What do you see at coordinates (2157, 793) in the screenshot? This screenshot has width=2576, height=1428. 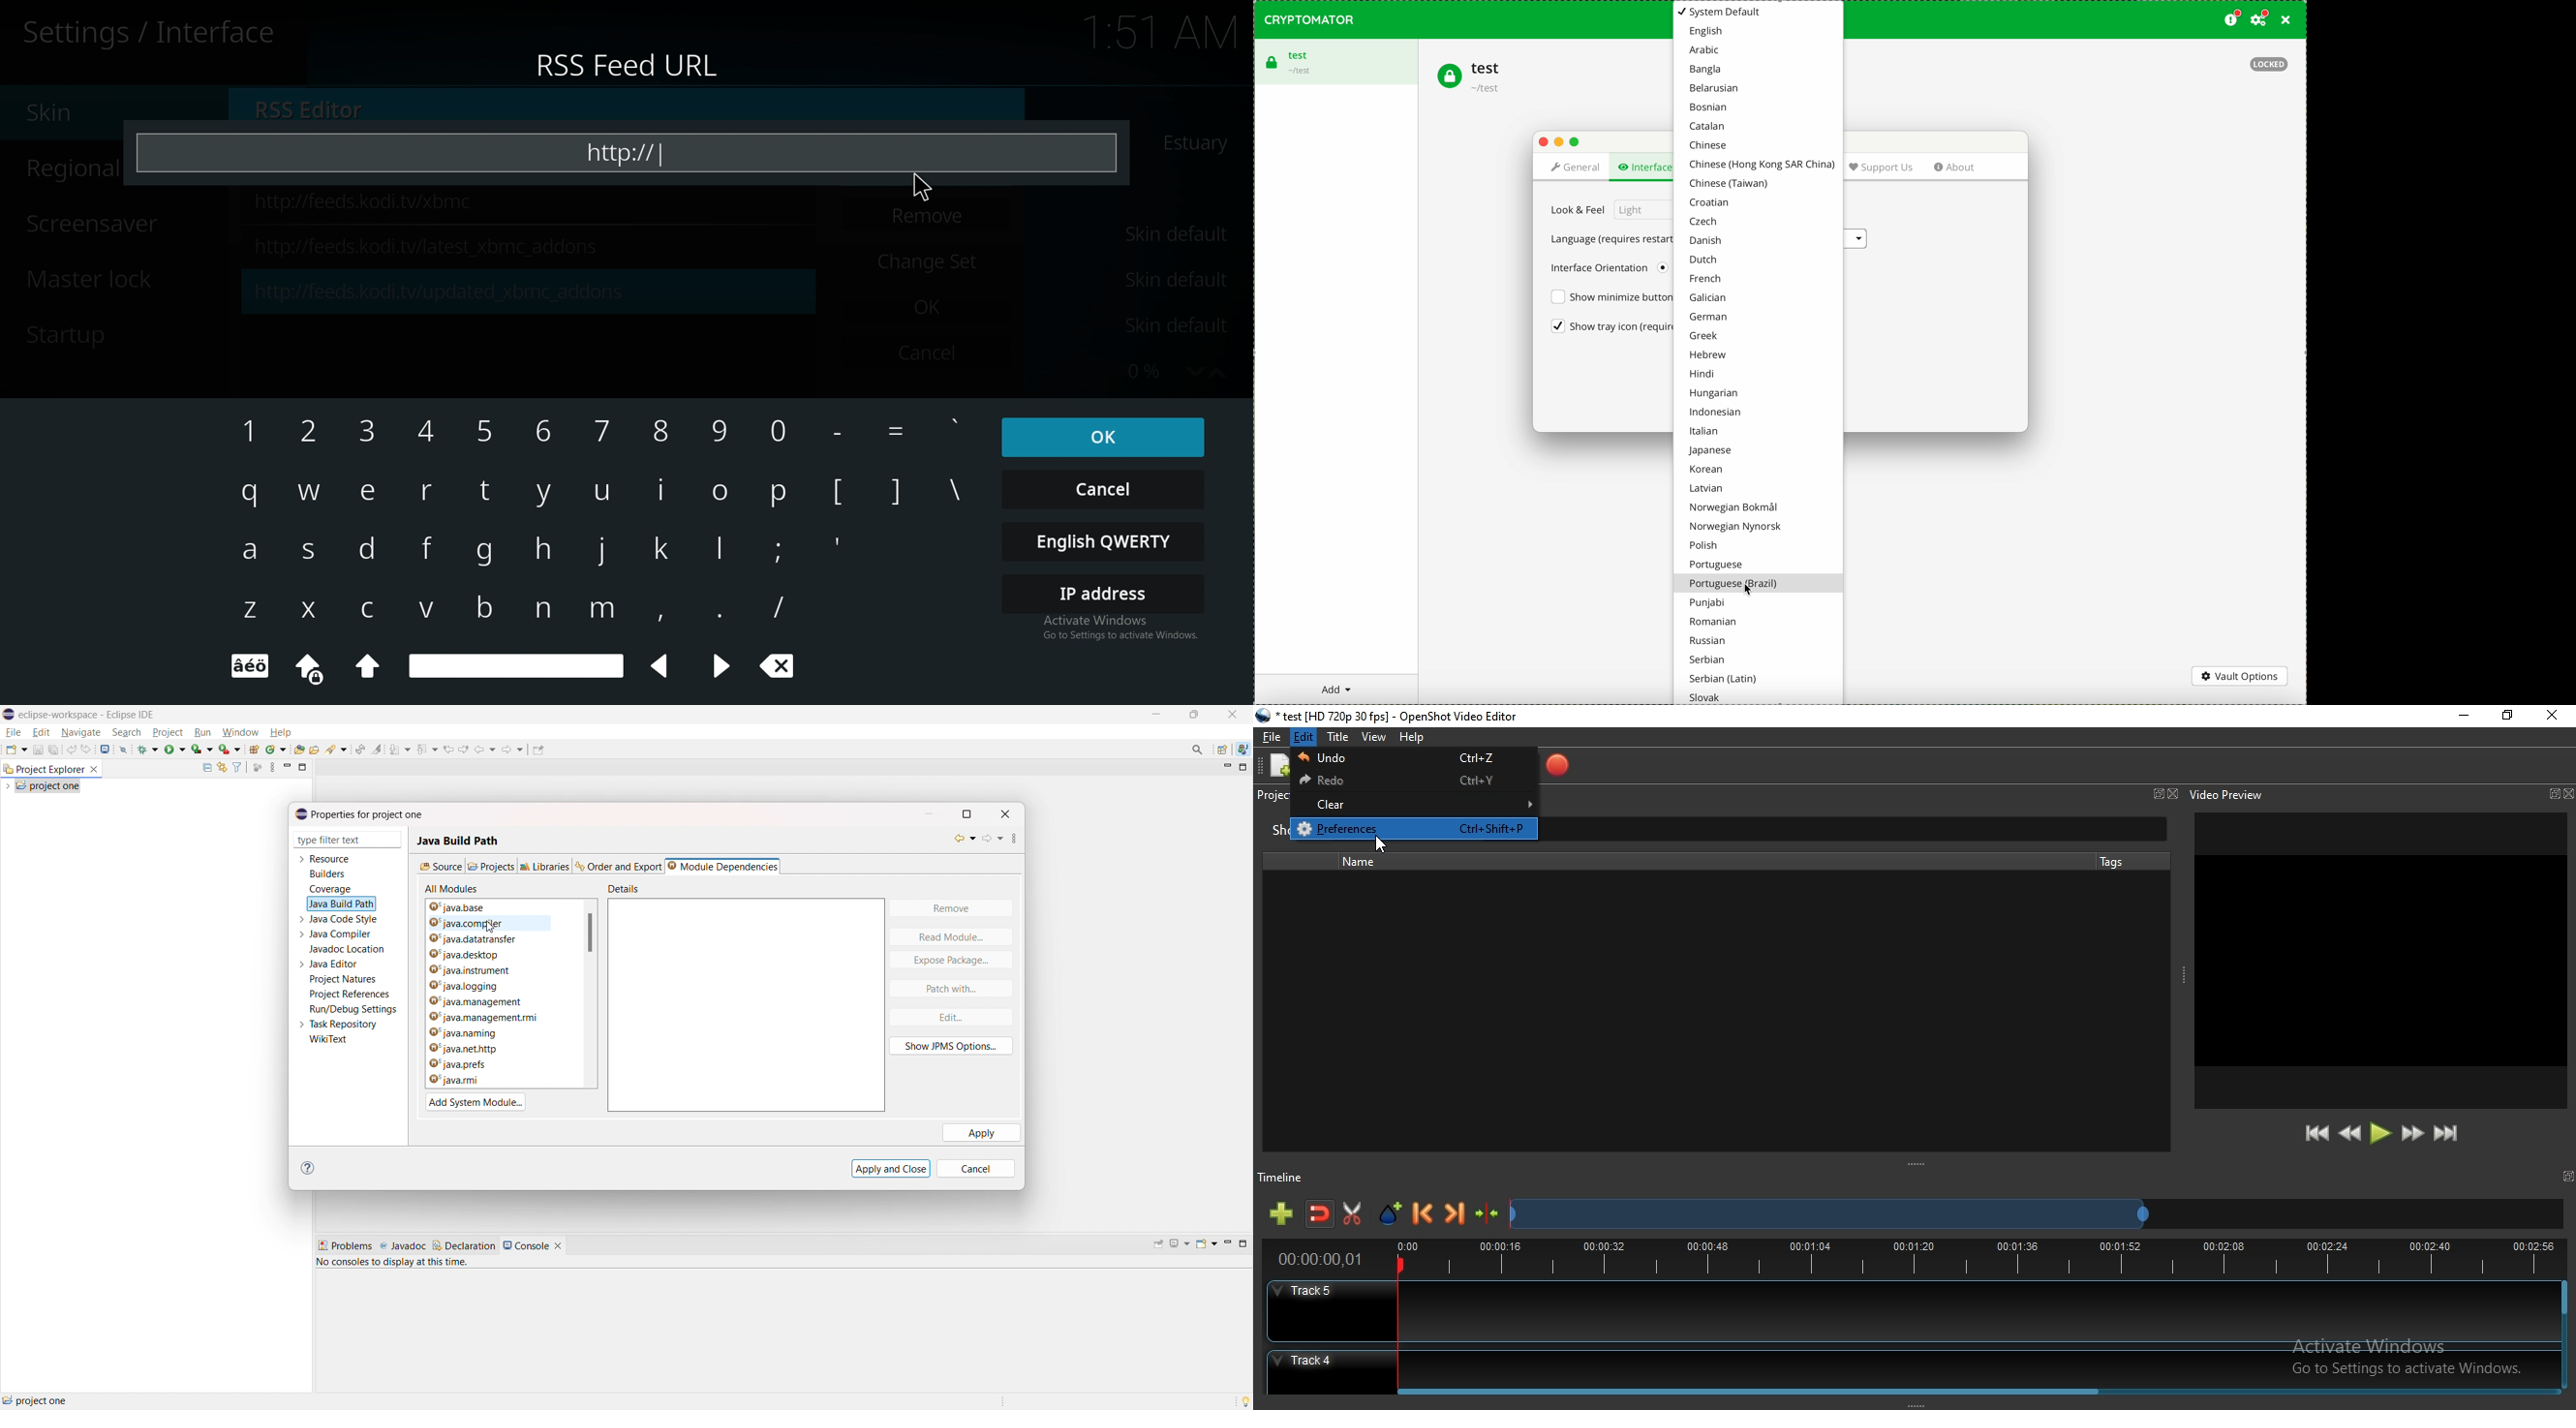 I see `Window ` at bounding box center [2157, 793].